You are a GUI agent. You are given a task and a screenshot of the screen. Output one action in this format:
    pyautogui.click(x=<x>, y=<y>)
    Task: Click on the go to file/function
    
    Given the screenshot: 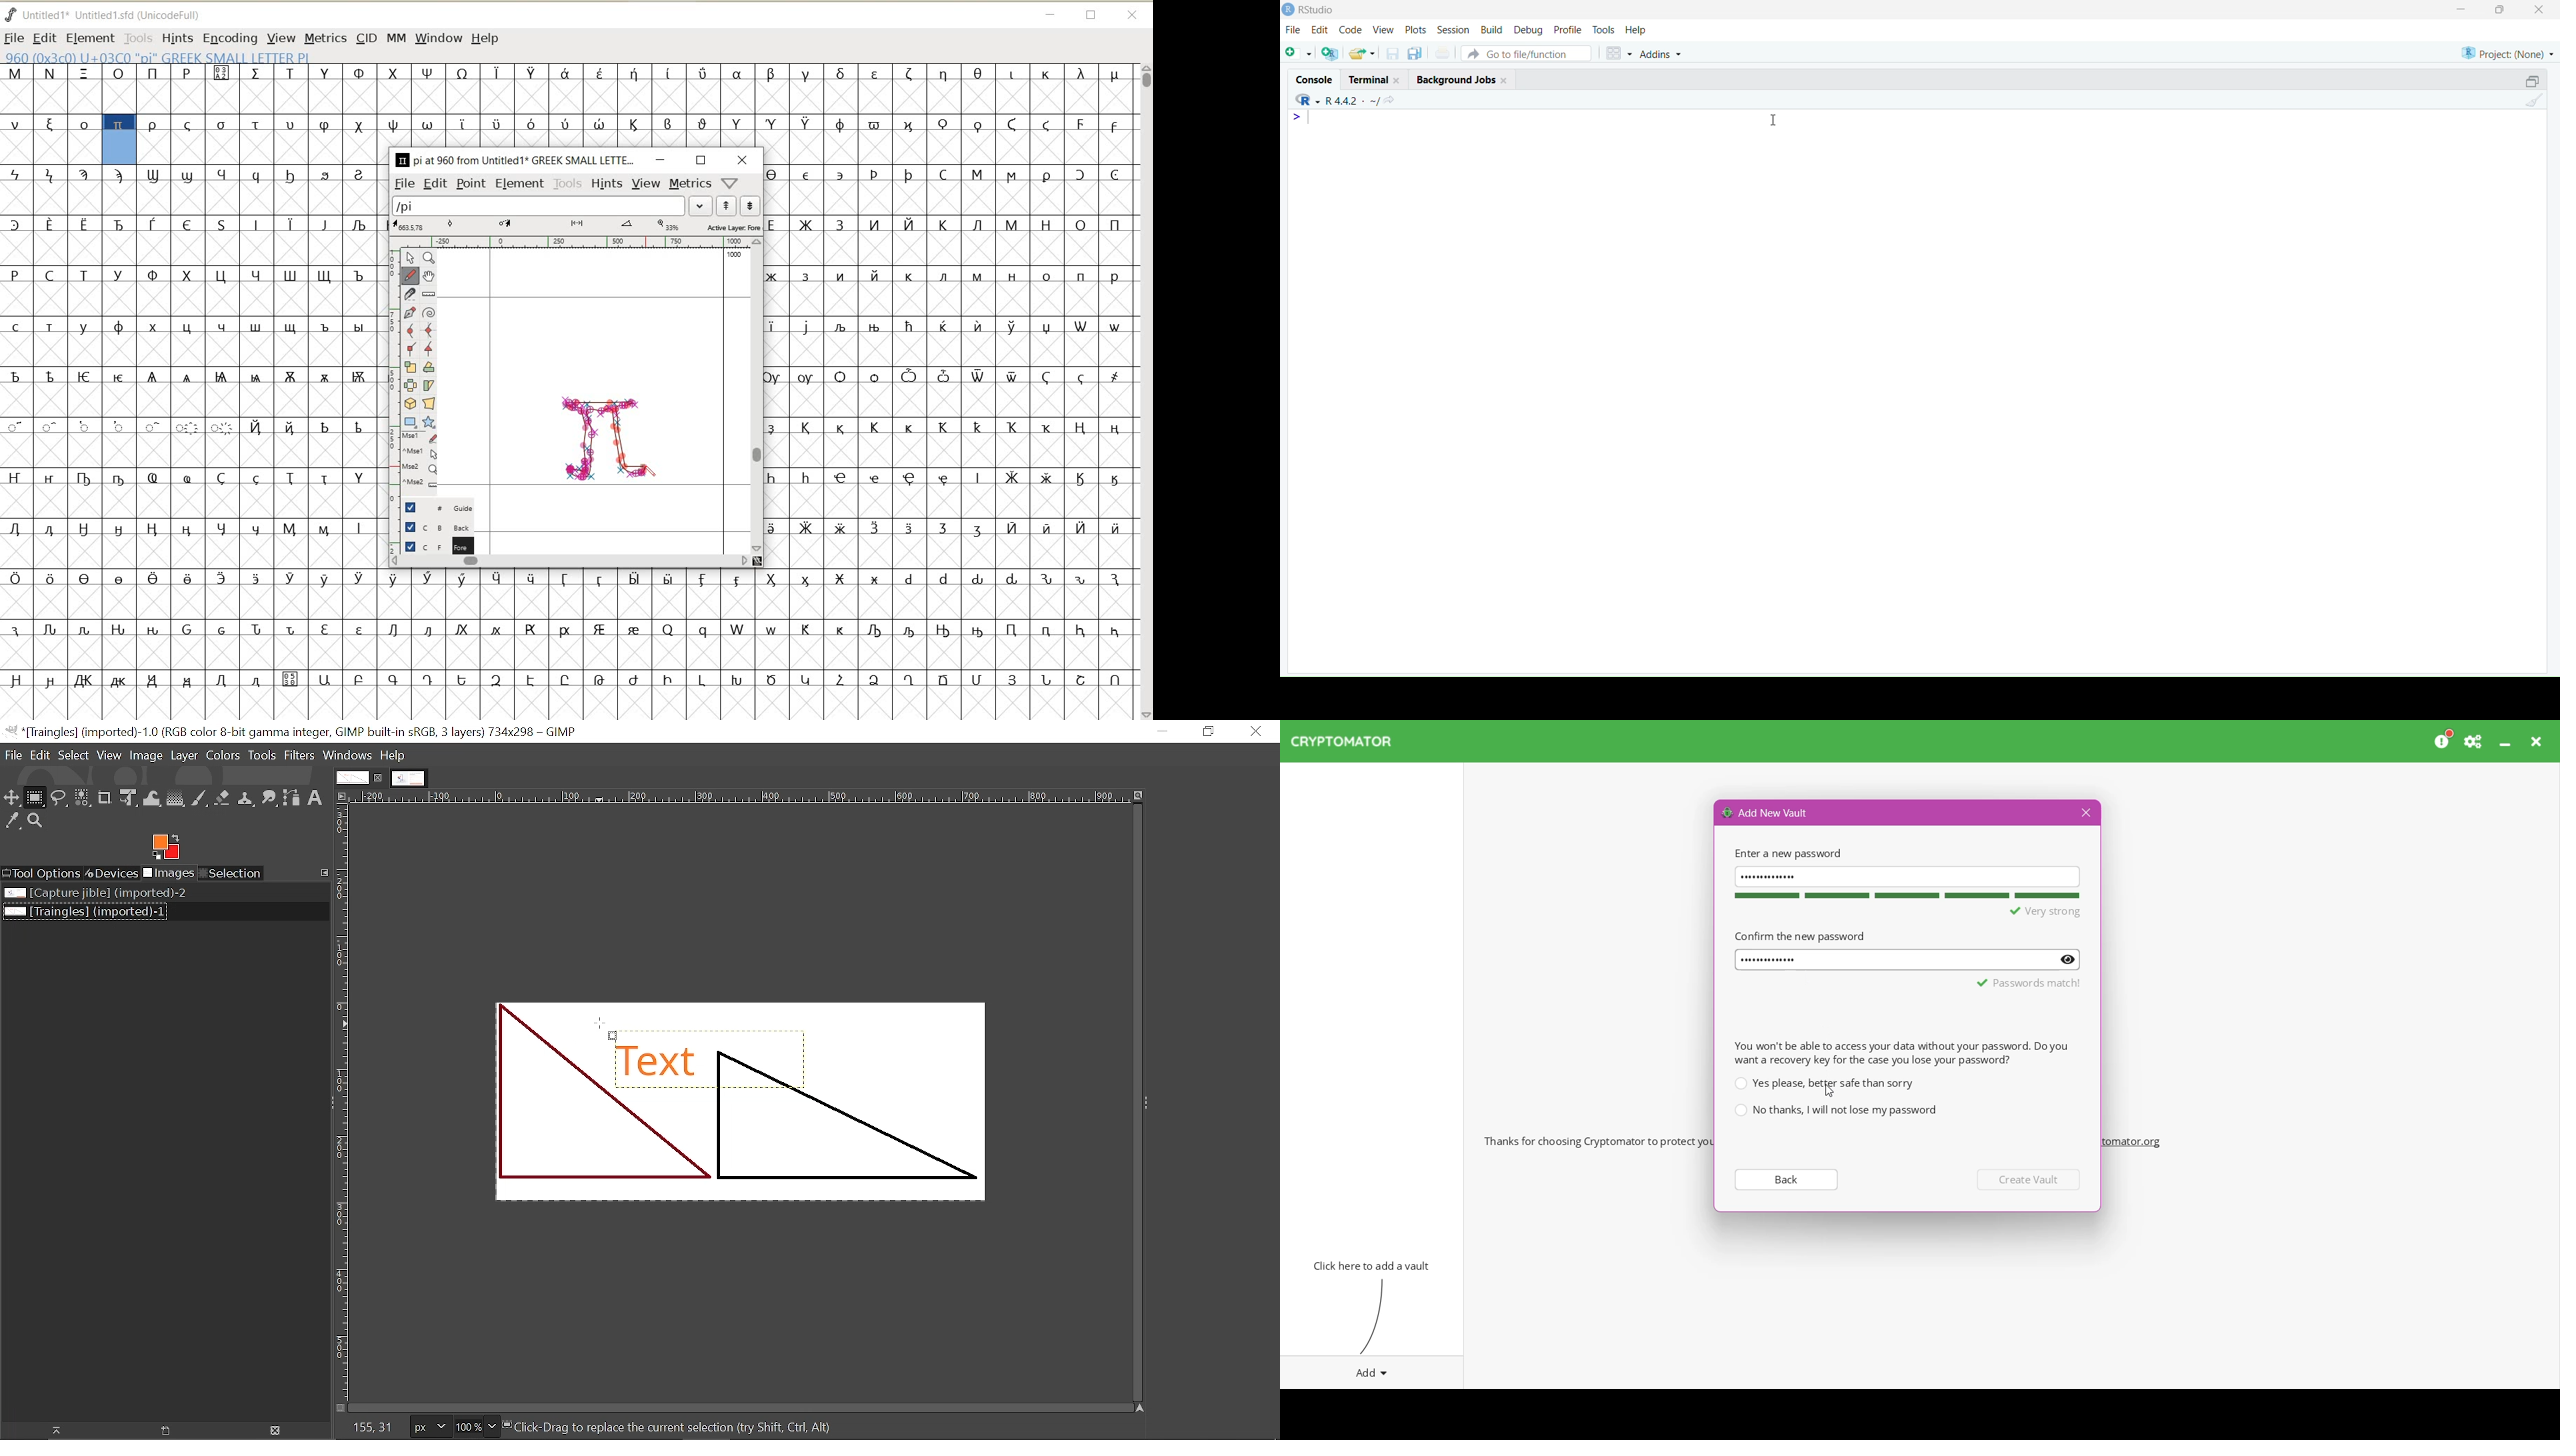 What is the action you would take?
    pyautogui.click(x=1526, y=54)
    